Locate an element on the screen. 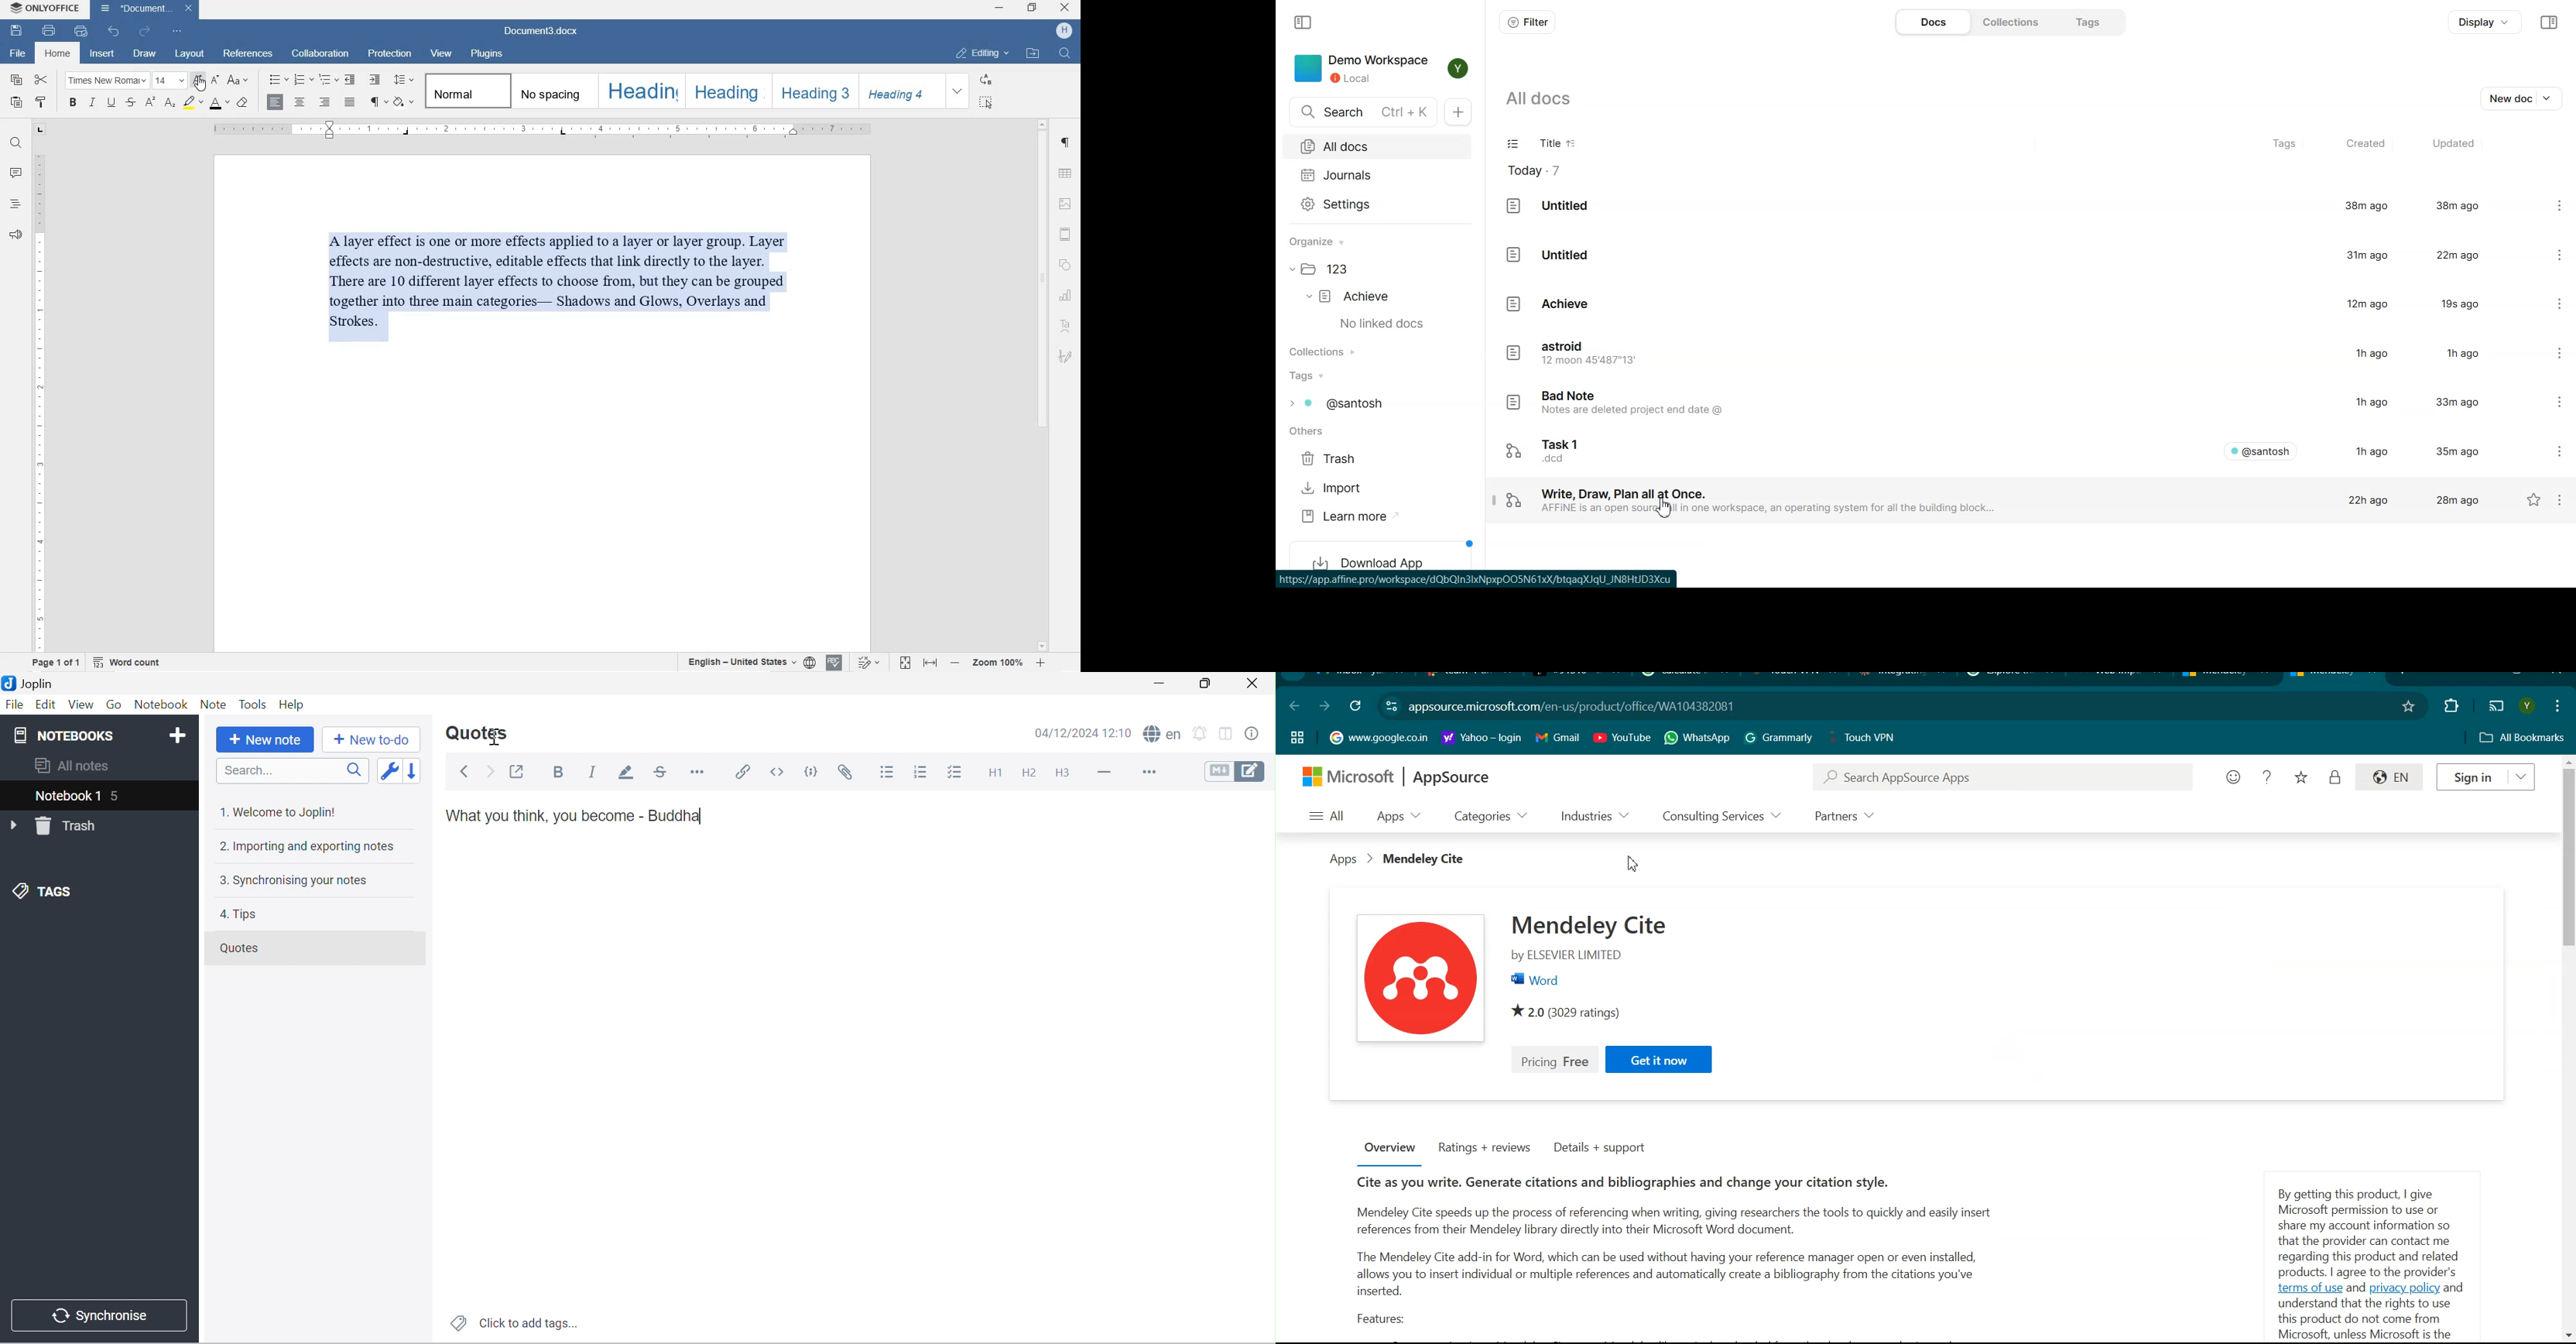  Doc File is located at coordinates (2004, 207).